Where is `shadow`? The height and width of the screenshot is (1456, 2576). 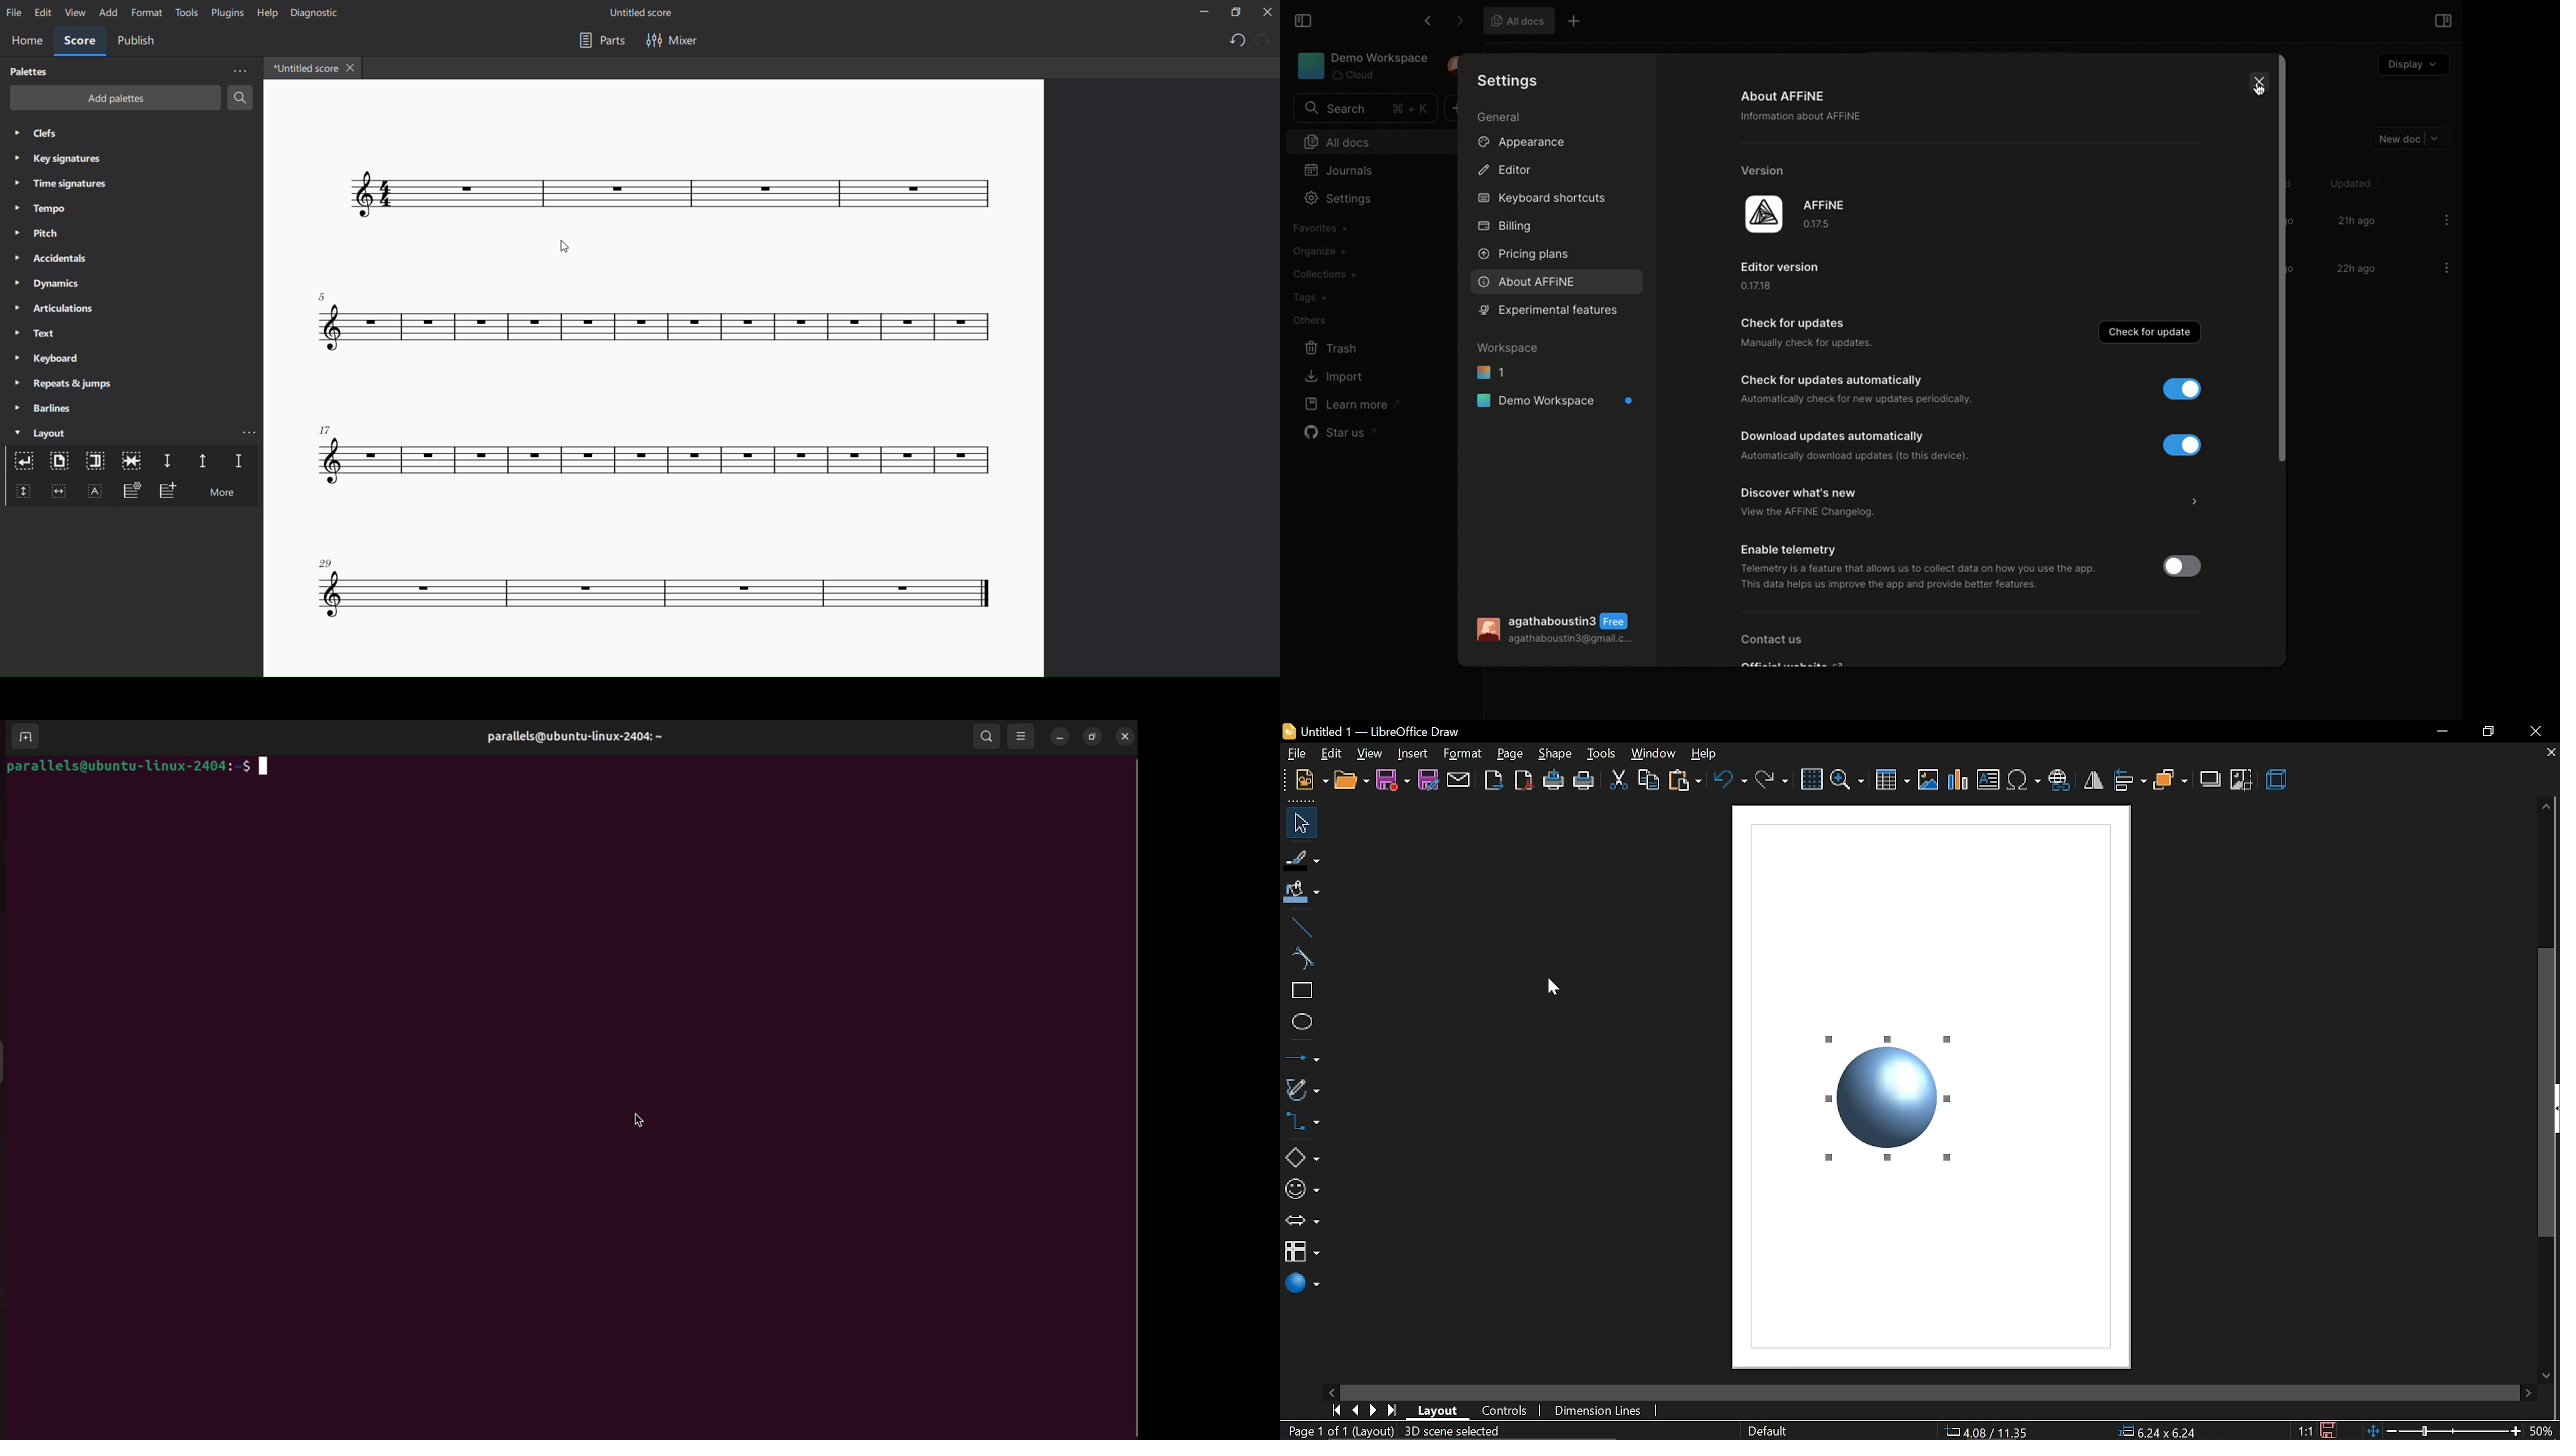 shadow is located at coordinates (2210, 781).